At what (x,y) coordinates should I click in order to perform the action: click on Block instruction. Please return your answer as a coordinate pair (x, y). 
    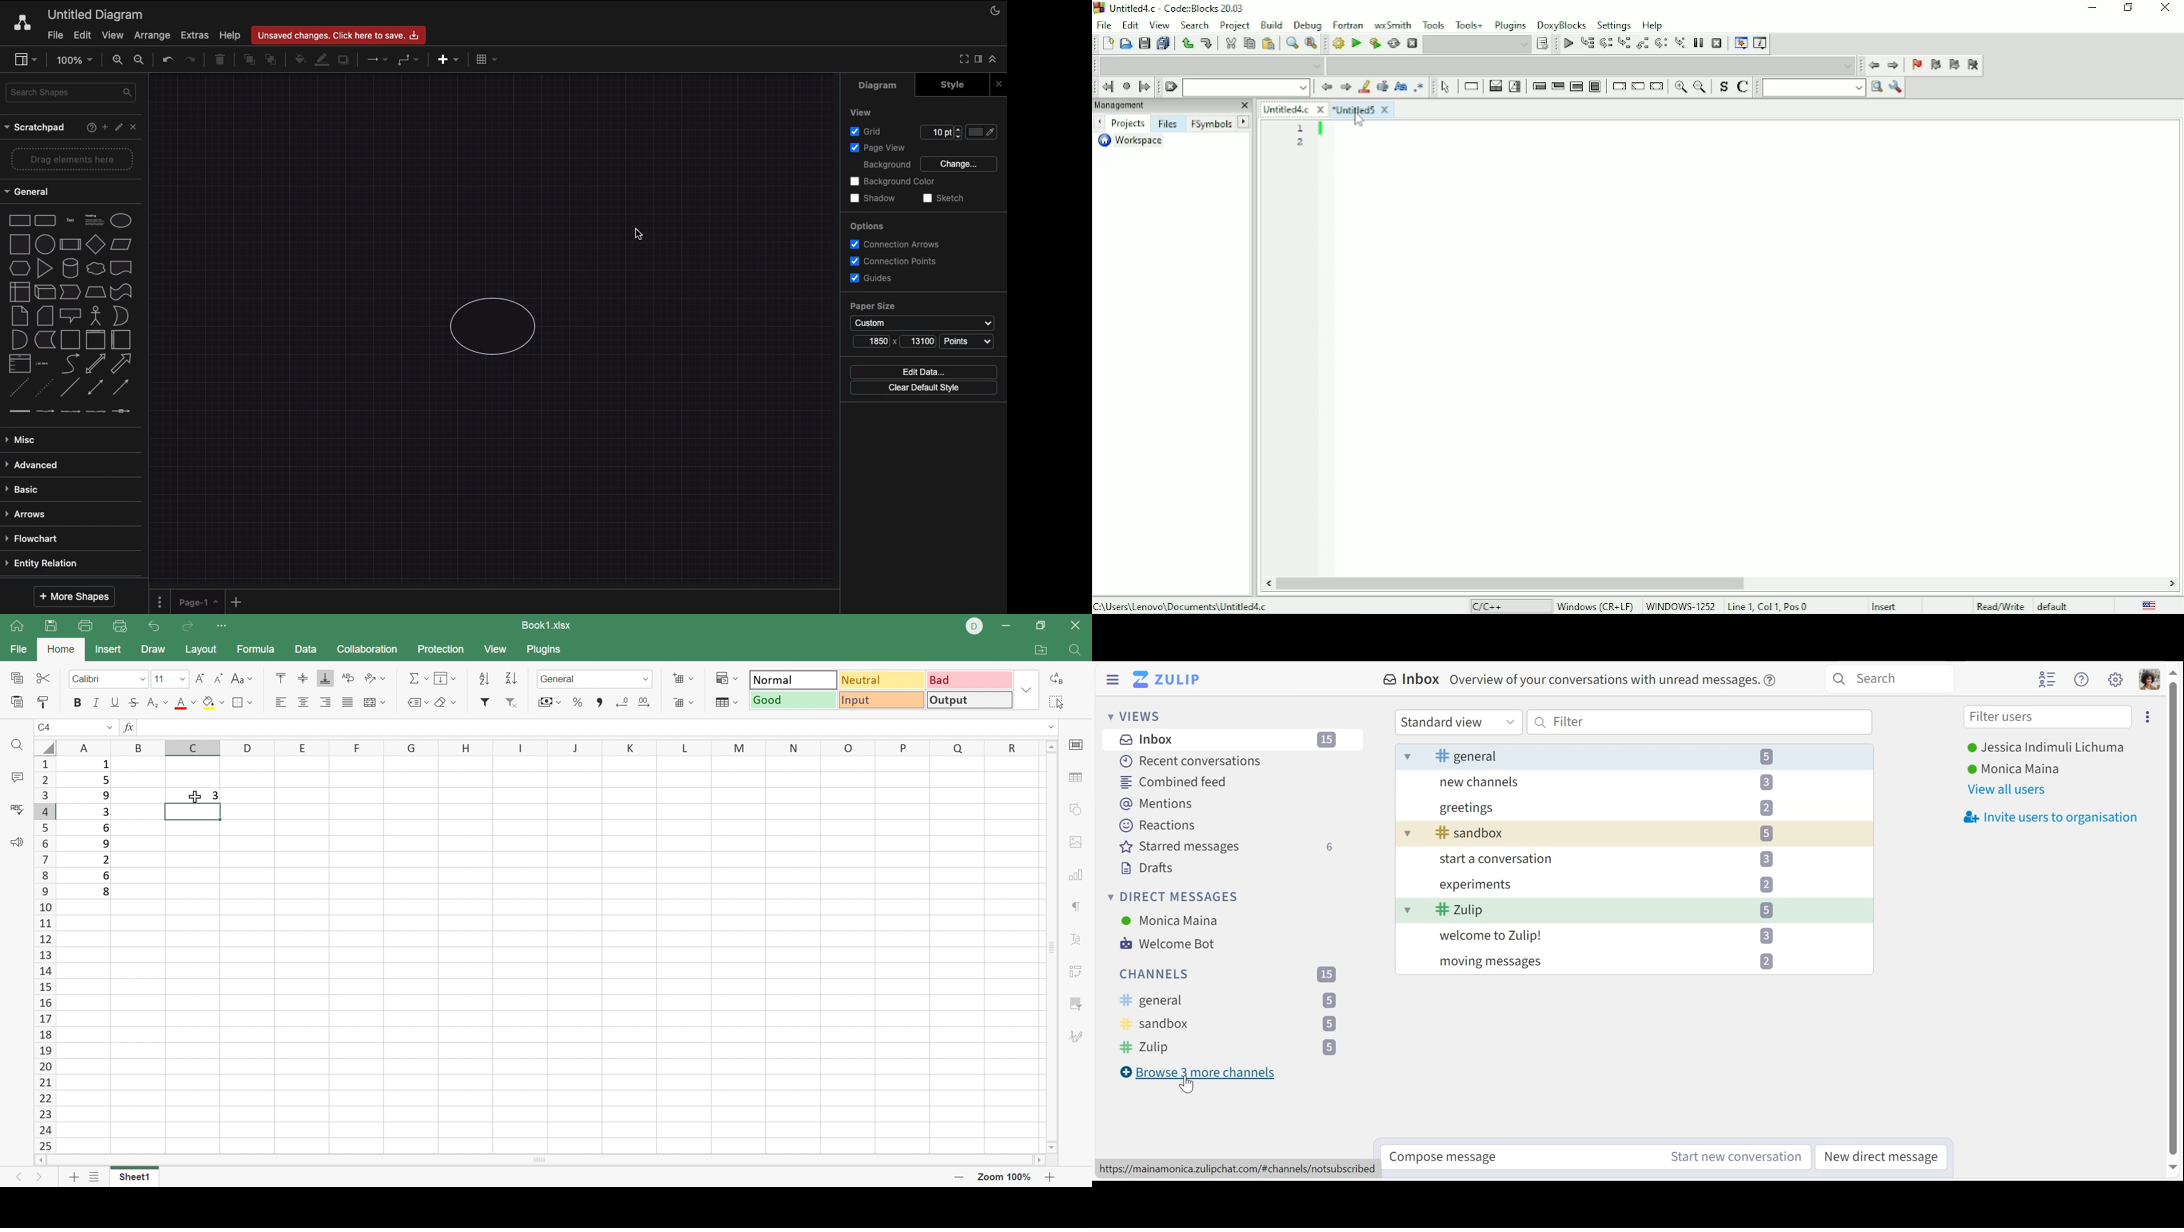
    Looking at the image, I should click on (1594, 86).